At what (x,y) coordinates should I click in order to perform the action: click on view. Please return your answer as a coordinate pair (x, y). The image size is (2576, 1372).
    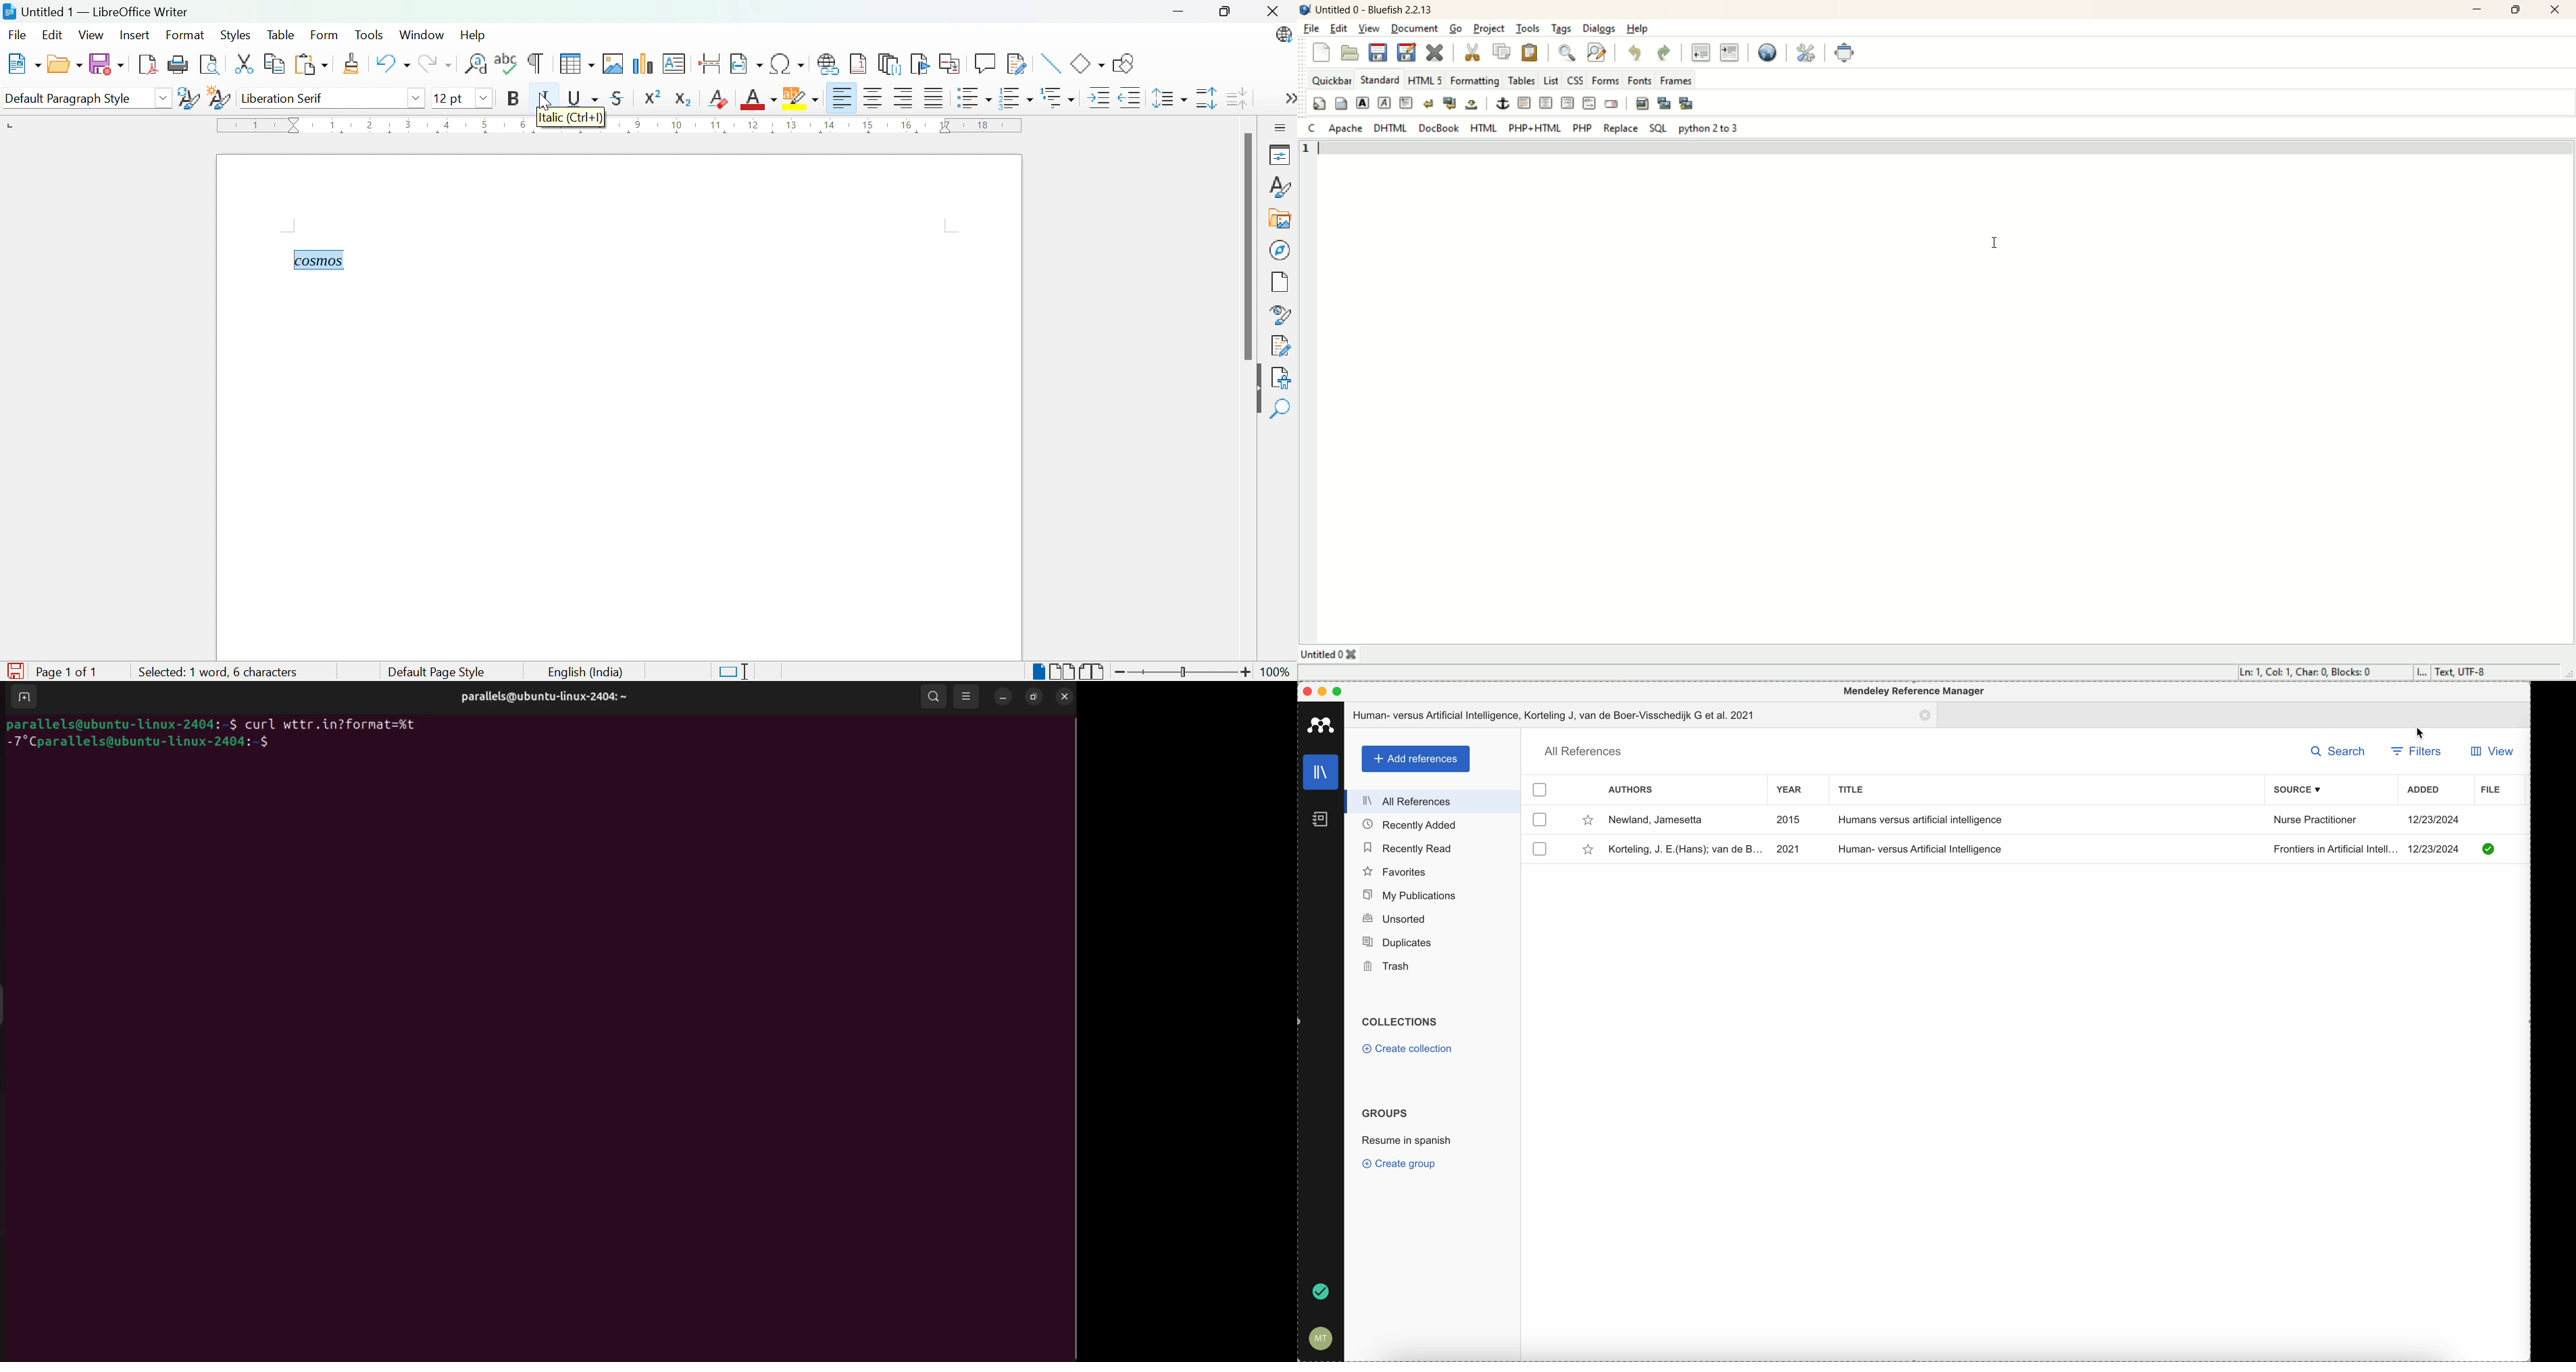
    Looking at the image, I should click on (2492, 750).